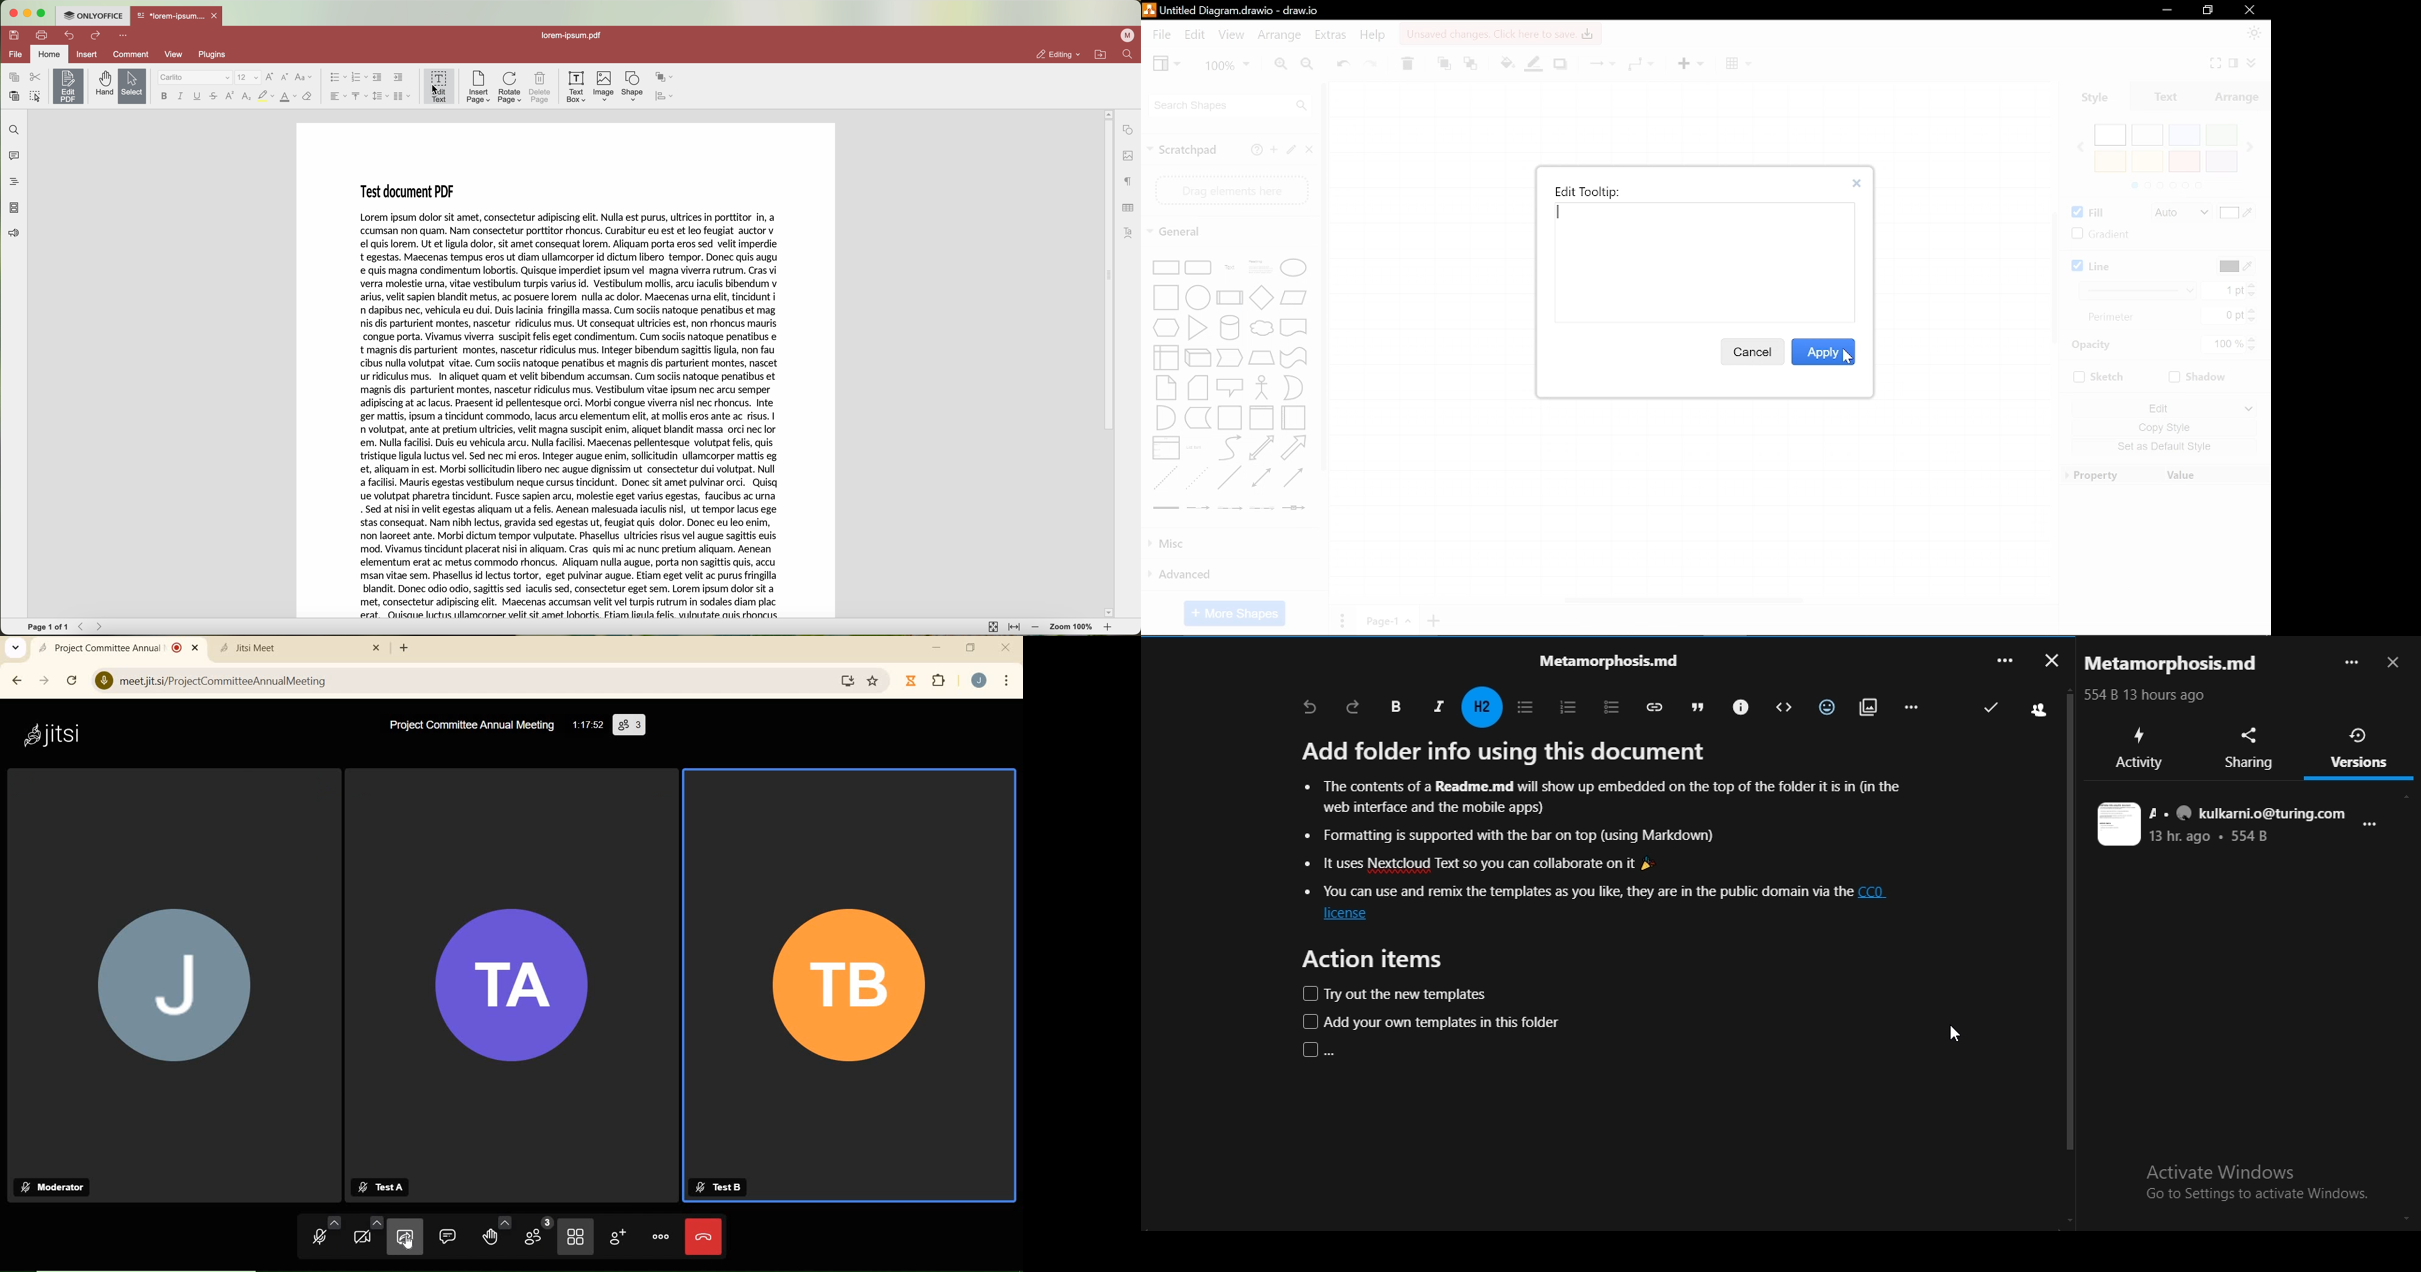 The image size is (2436, 1288). What do you see at coordinates (666, 95) in the screenshot?
I see `align shape` at bounding box center [666, 95].